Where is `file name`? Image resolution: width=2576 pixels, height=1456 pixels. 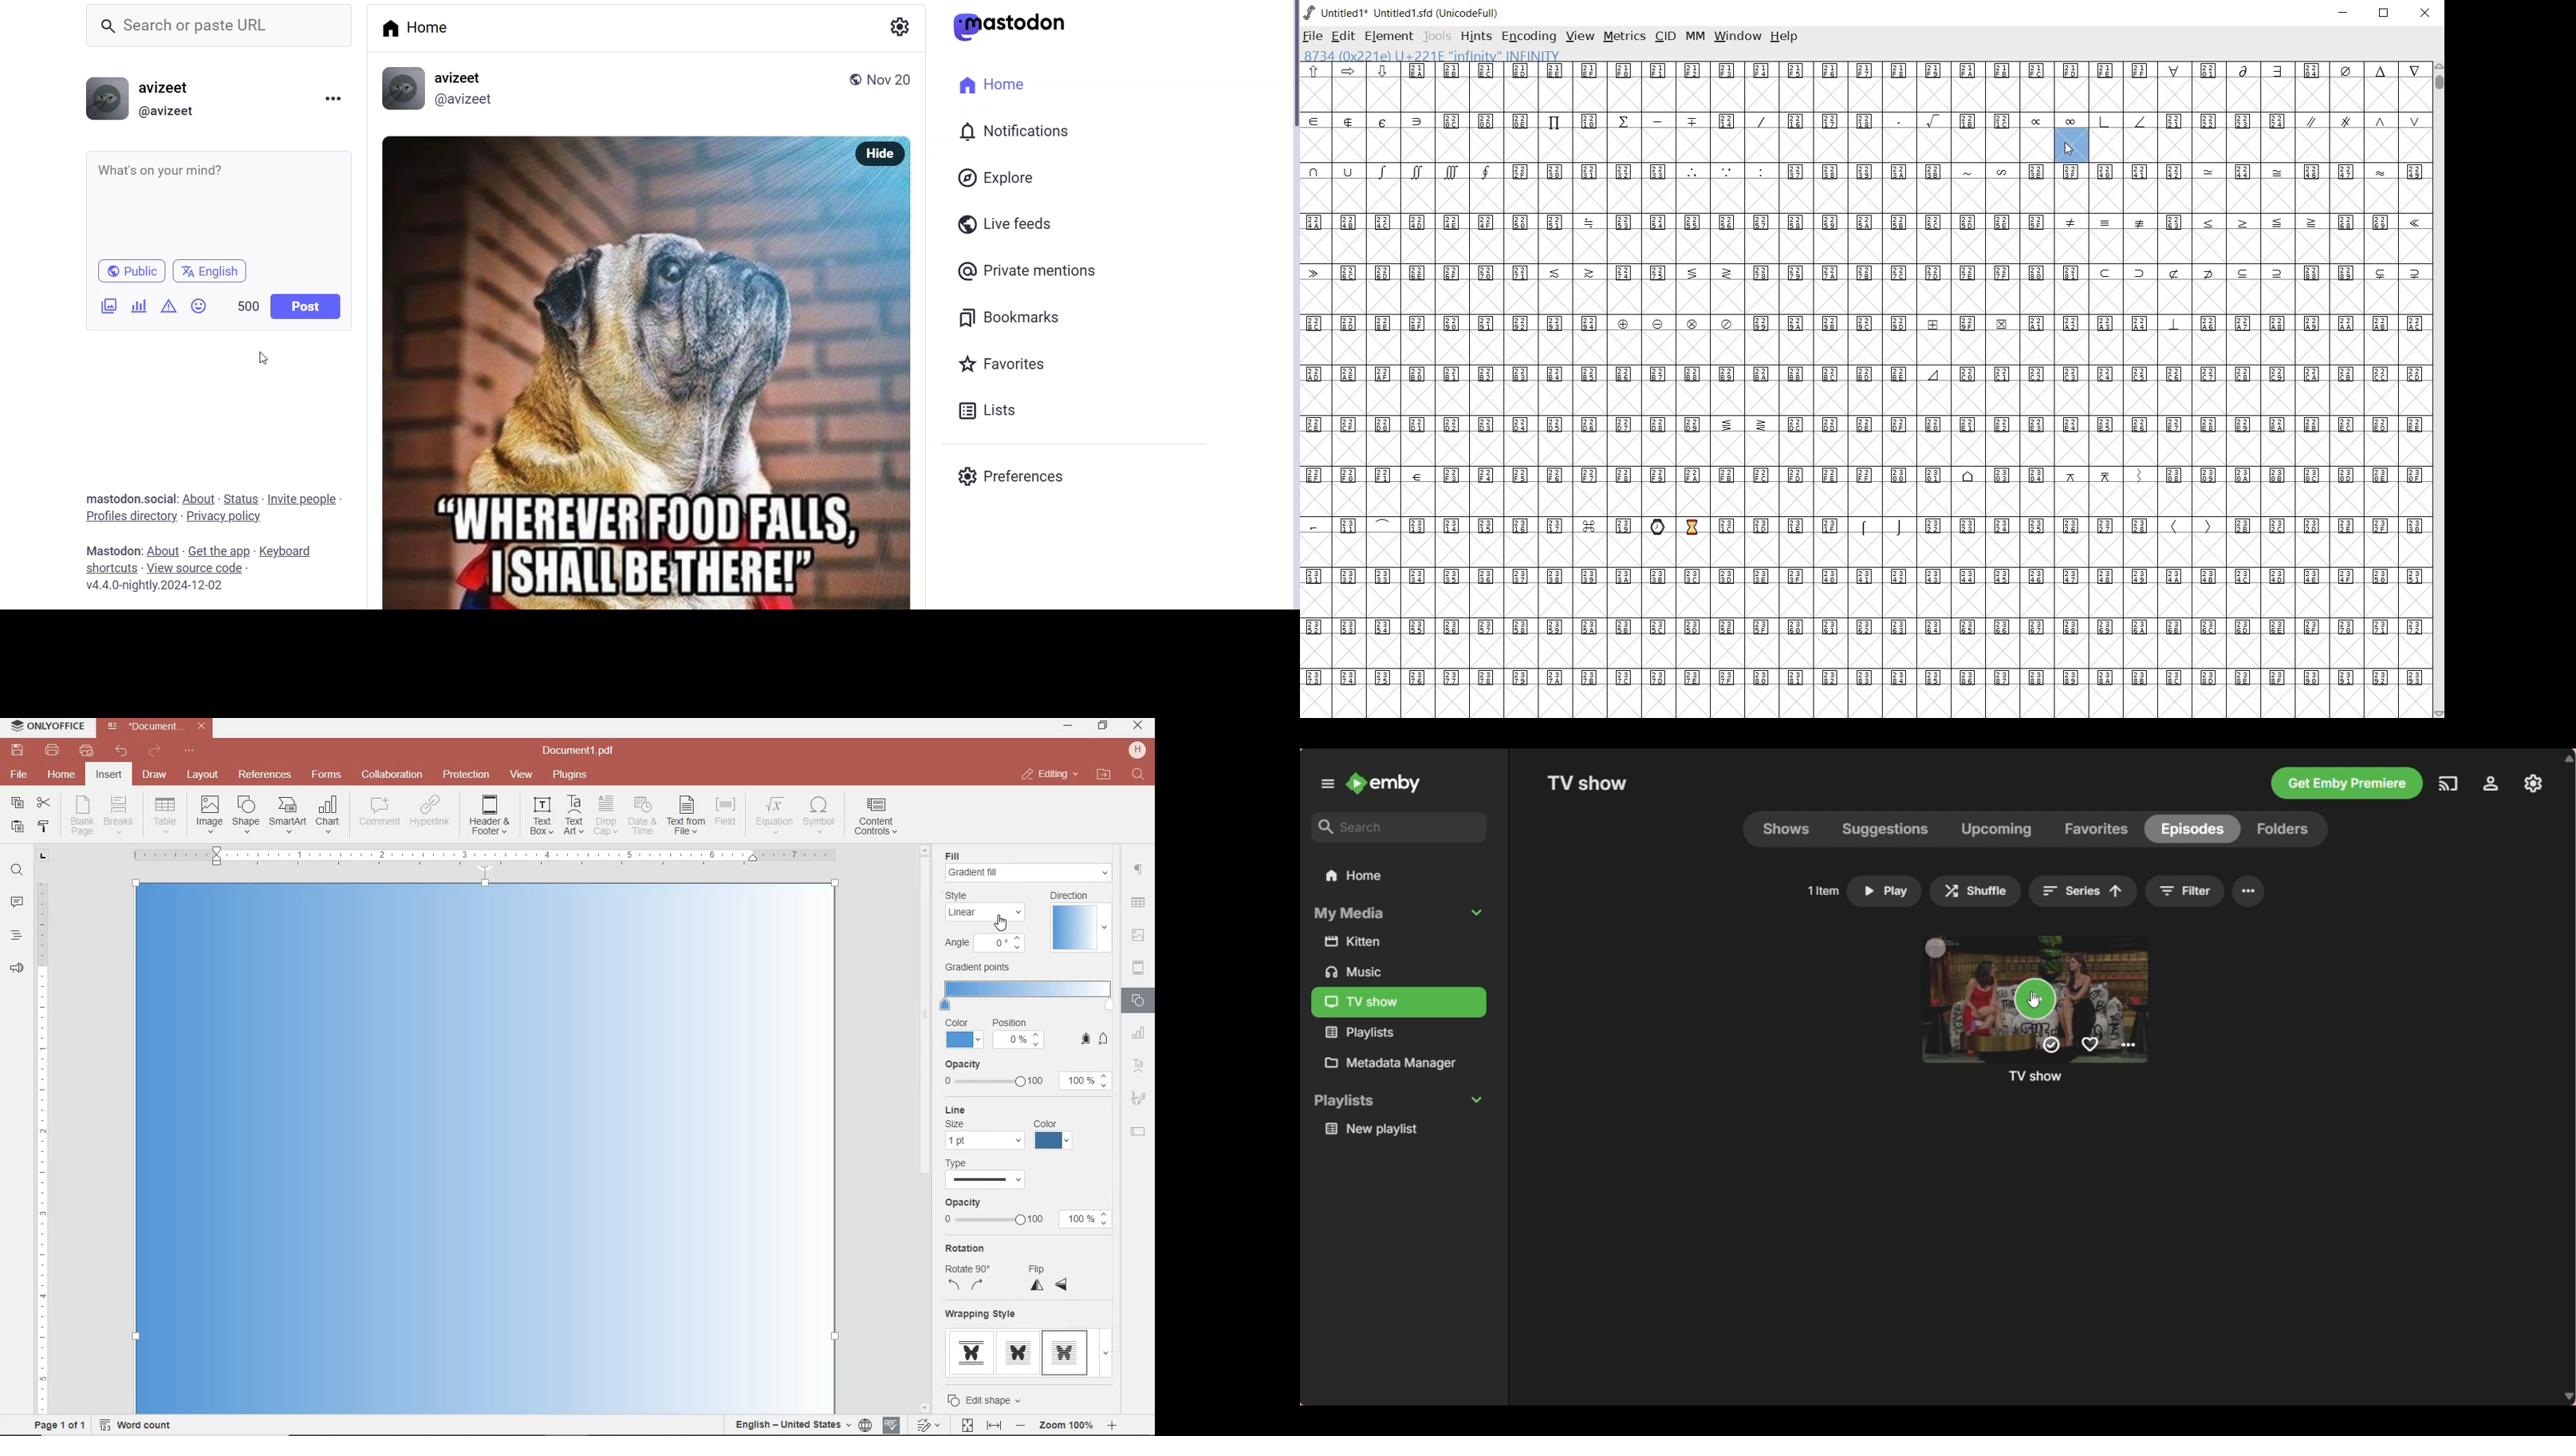 file name is located at coordinates (160, 726).